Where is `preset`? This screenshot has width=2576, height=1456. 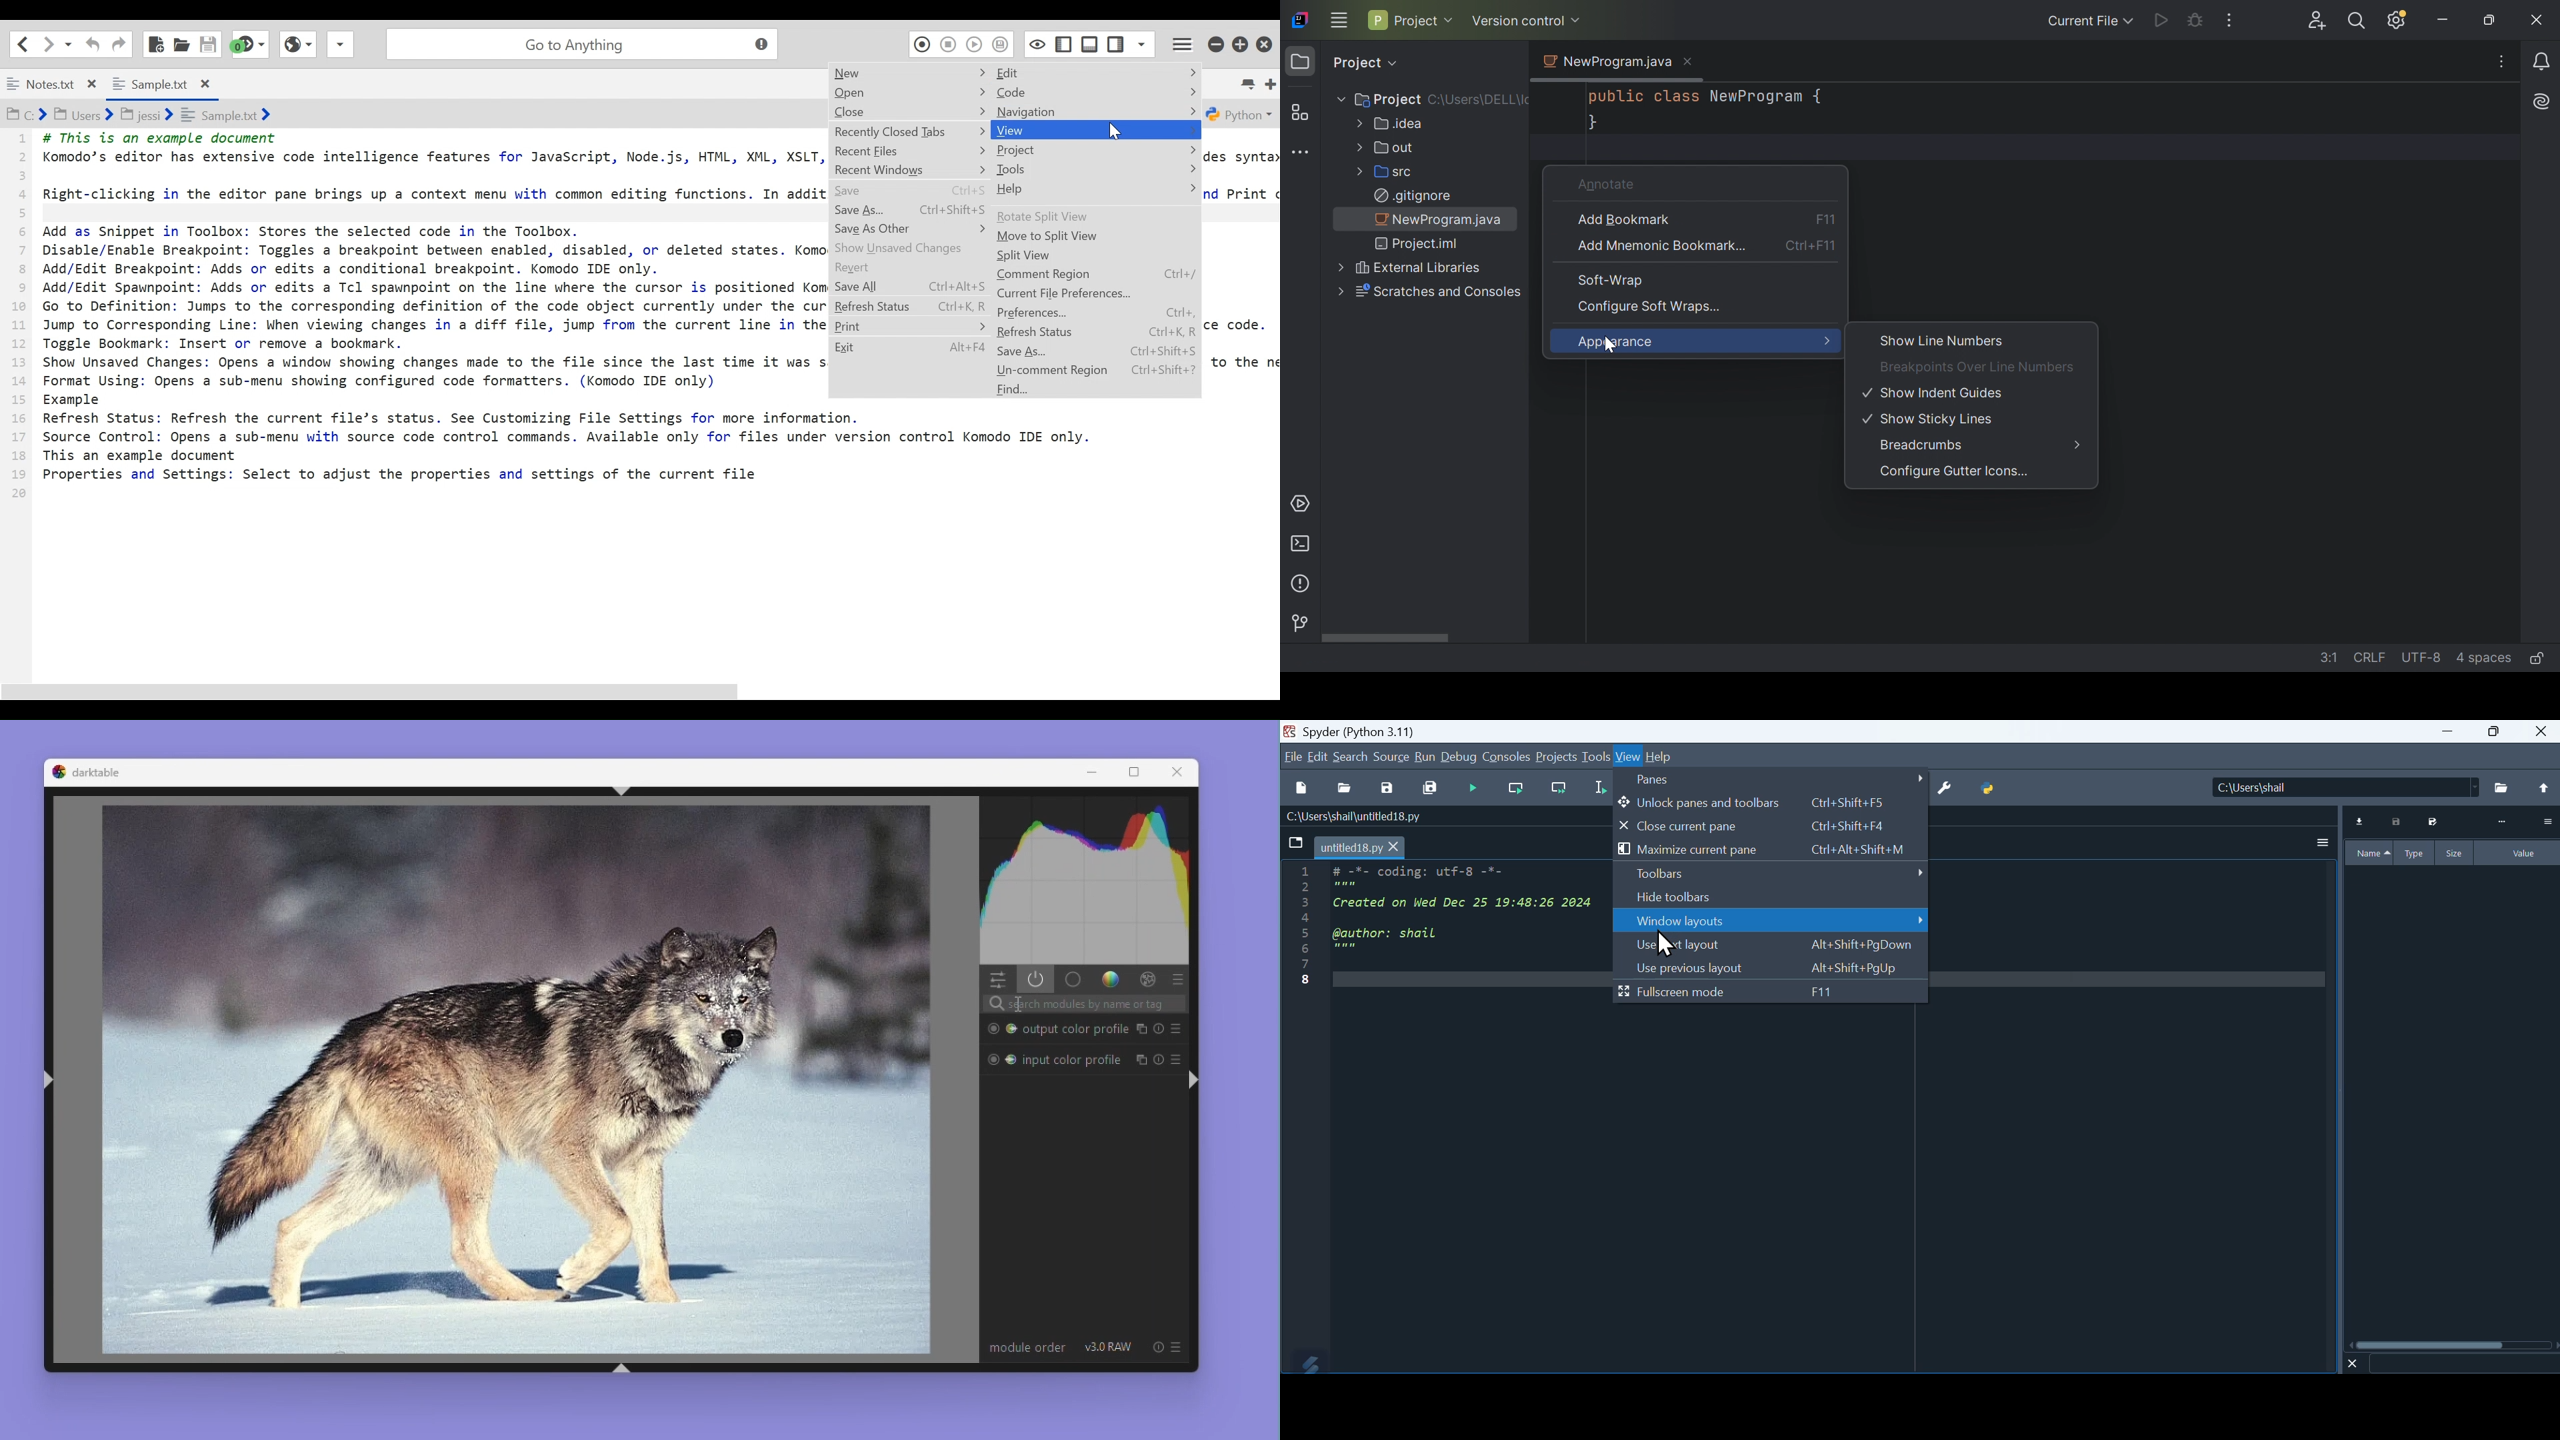
preset is located at coordinates (1177, 1029).